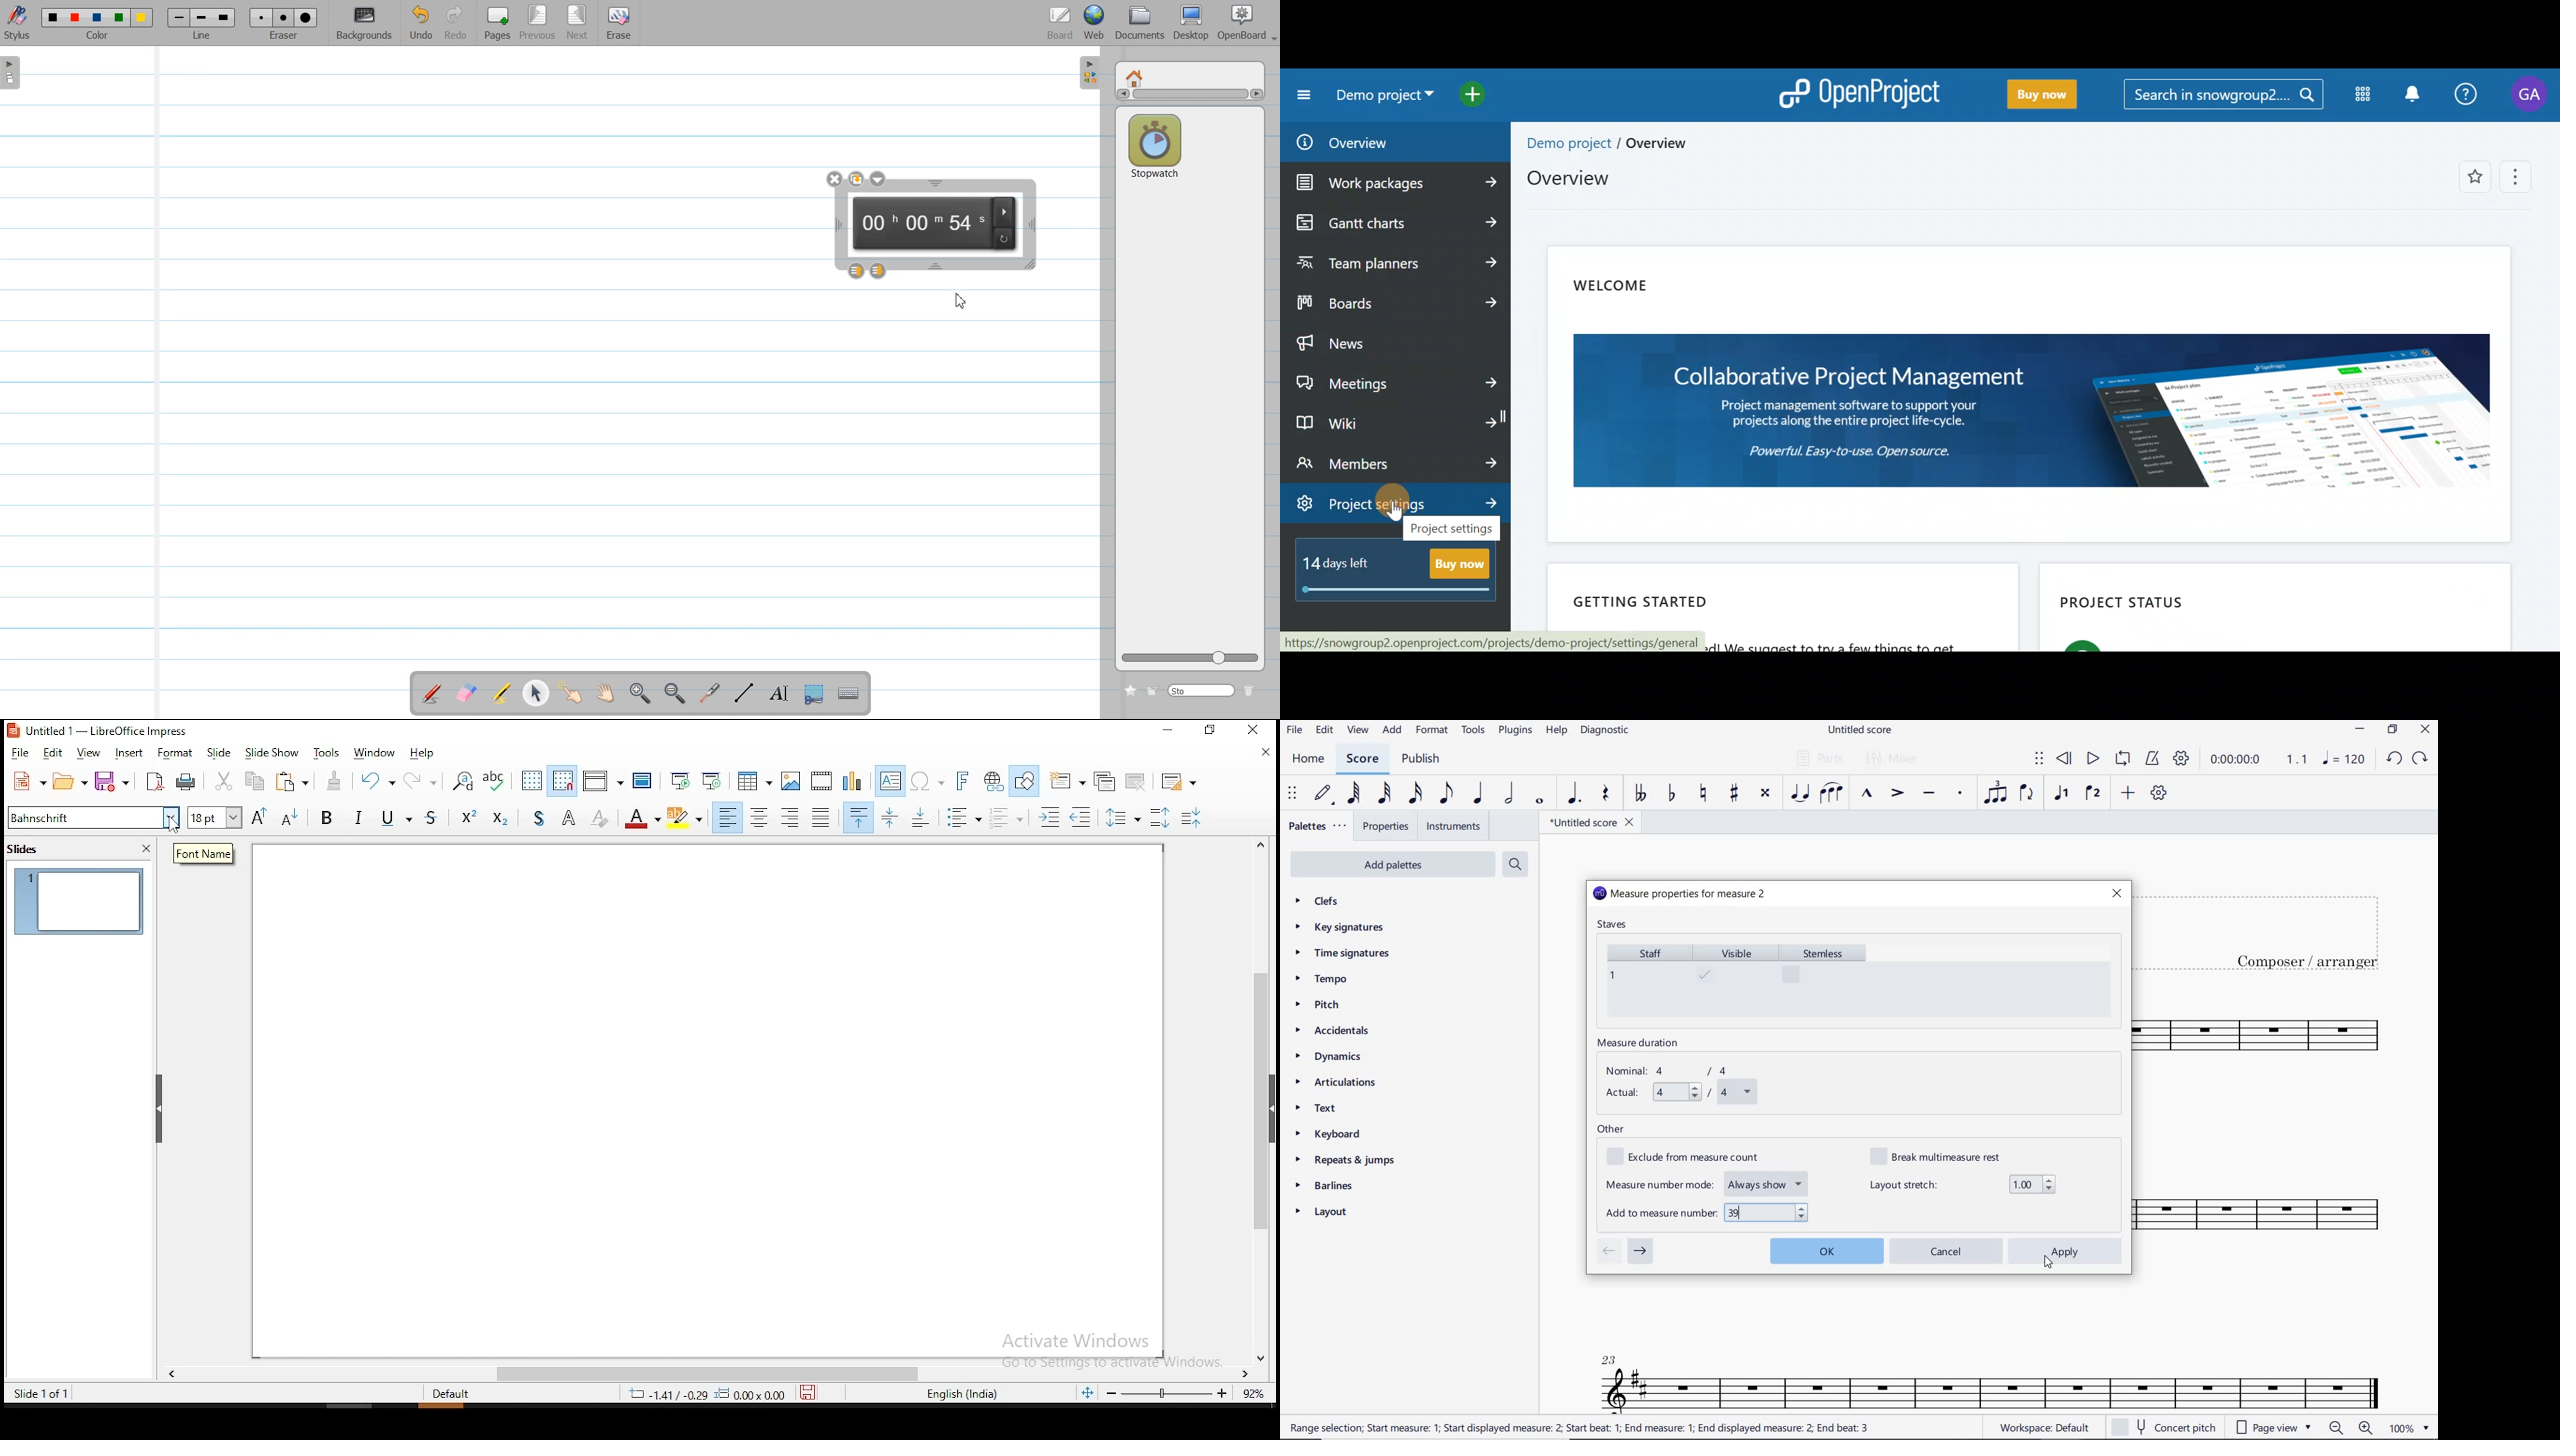 The width and height of the screenshot is (2576, 1456). I want to click on VOICE 1, so click(2061, 794).